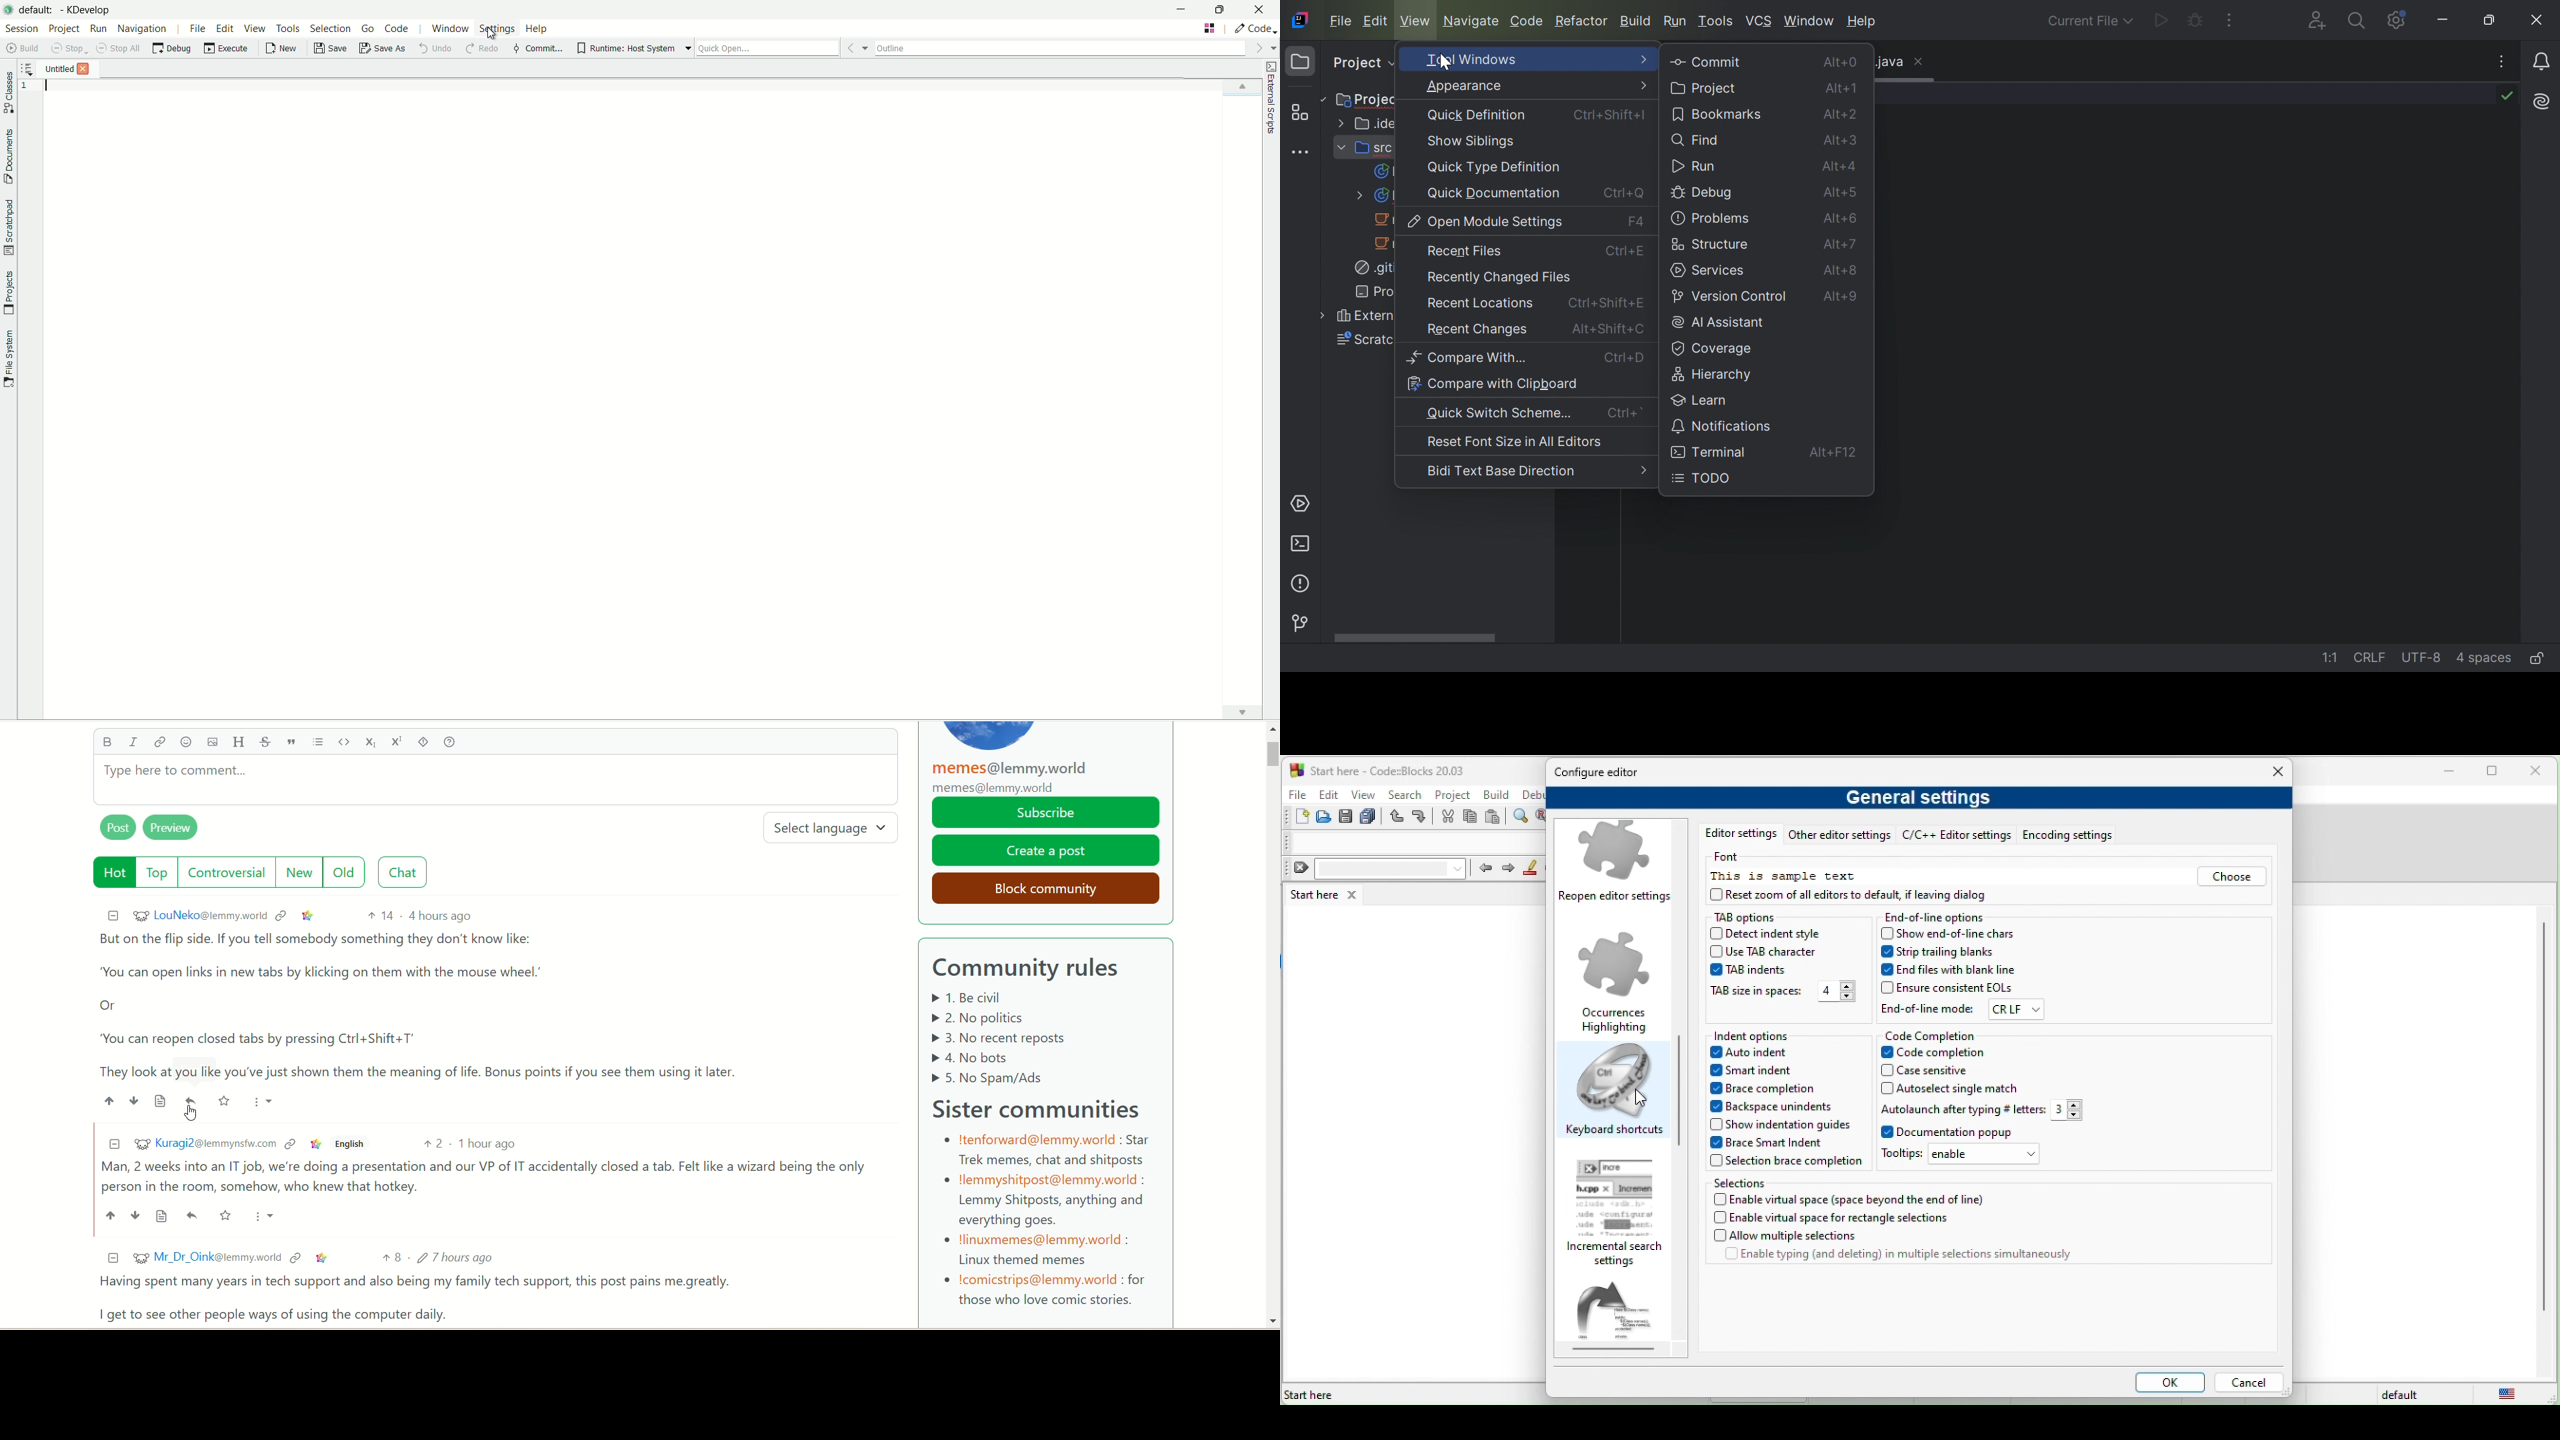 This screenshot has width=2576, height=1456. I want to click on block community, so click(1041, 887).